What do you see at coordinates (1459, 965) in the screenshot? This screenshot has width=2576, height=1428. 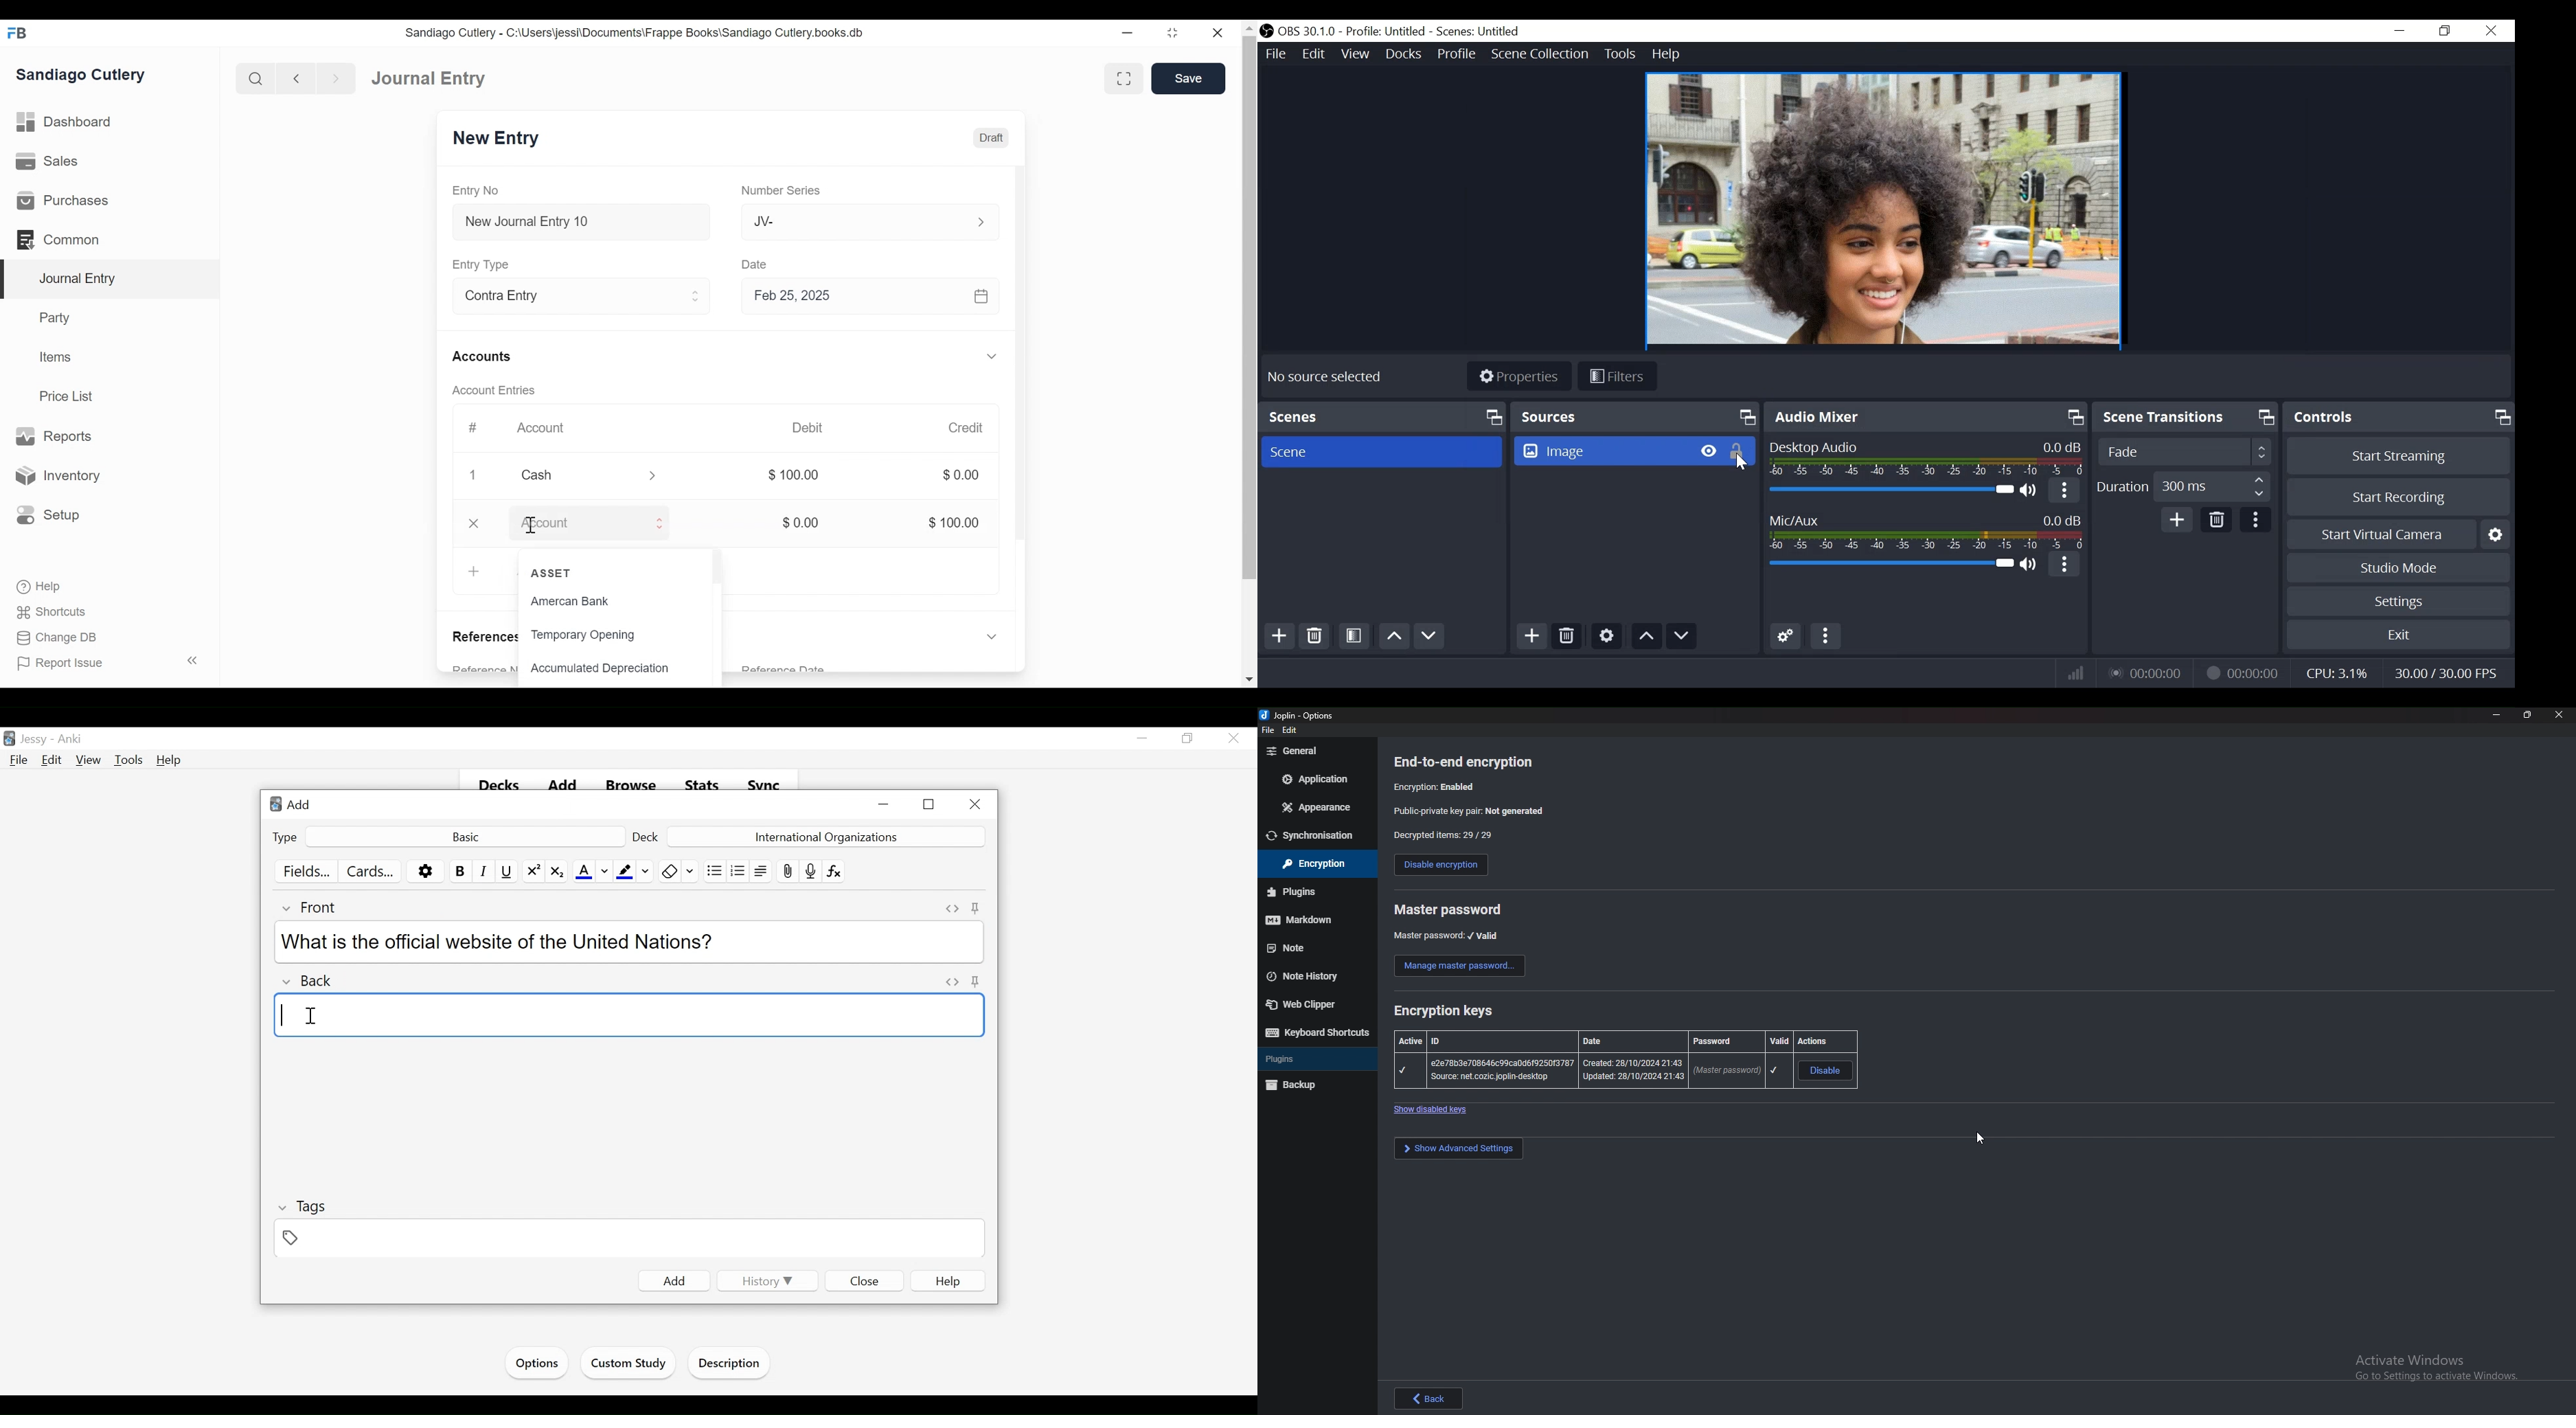 I see `manage master password` at bounding box center [1459, 965].